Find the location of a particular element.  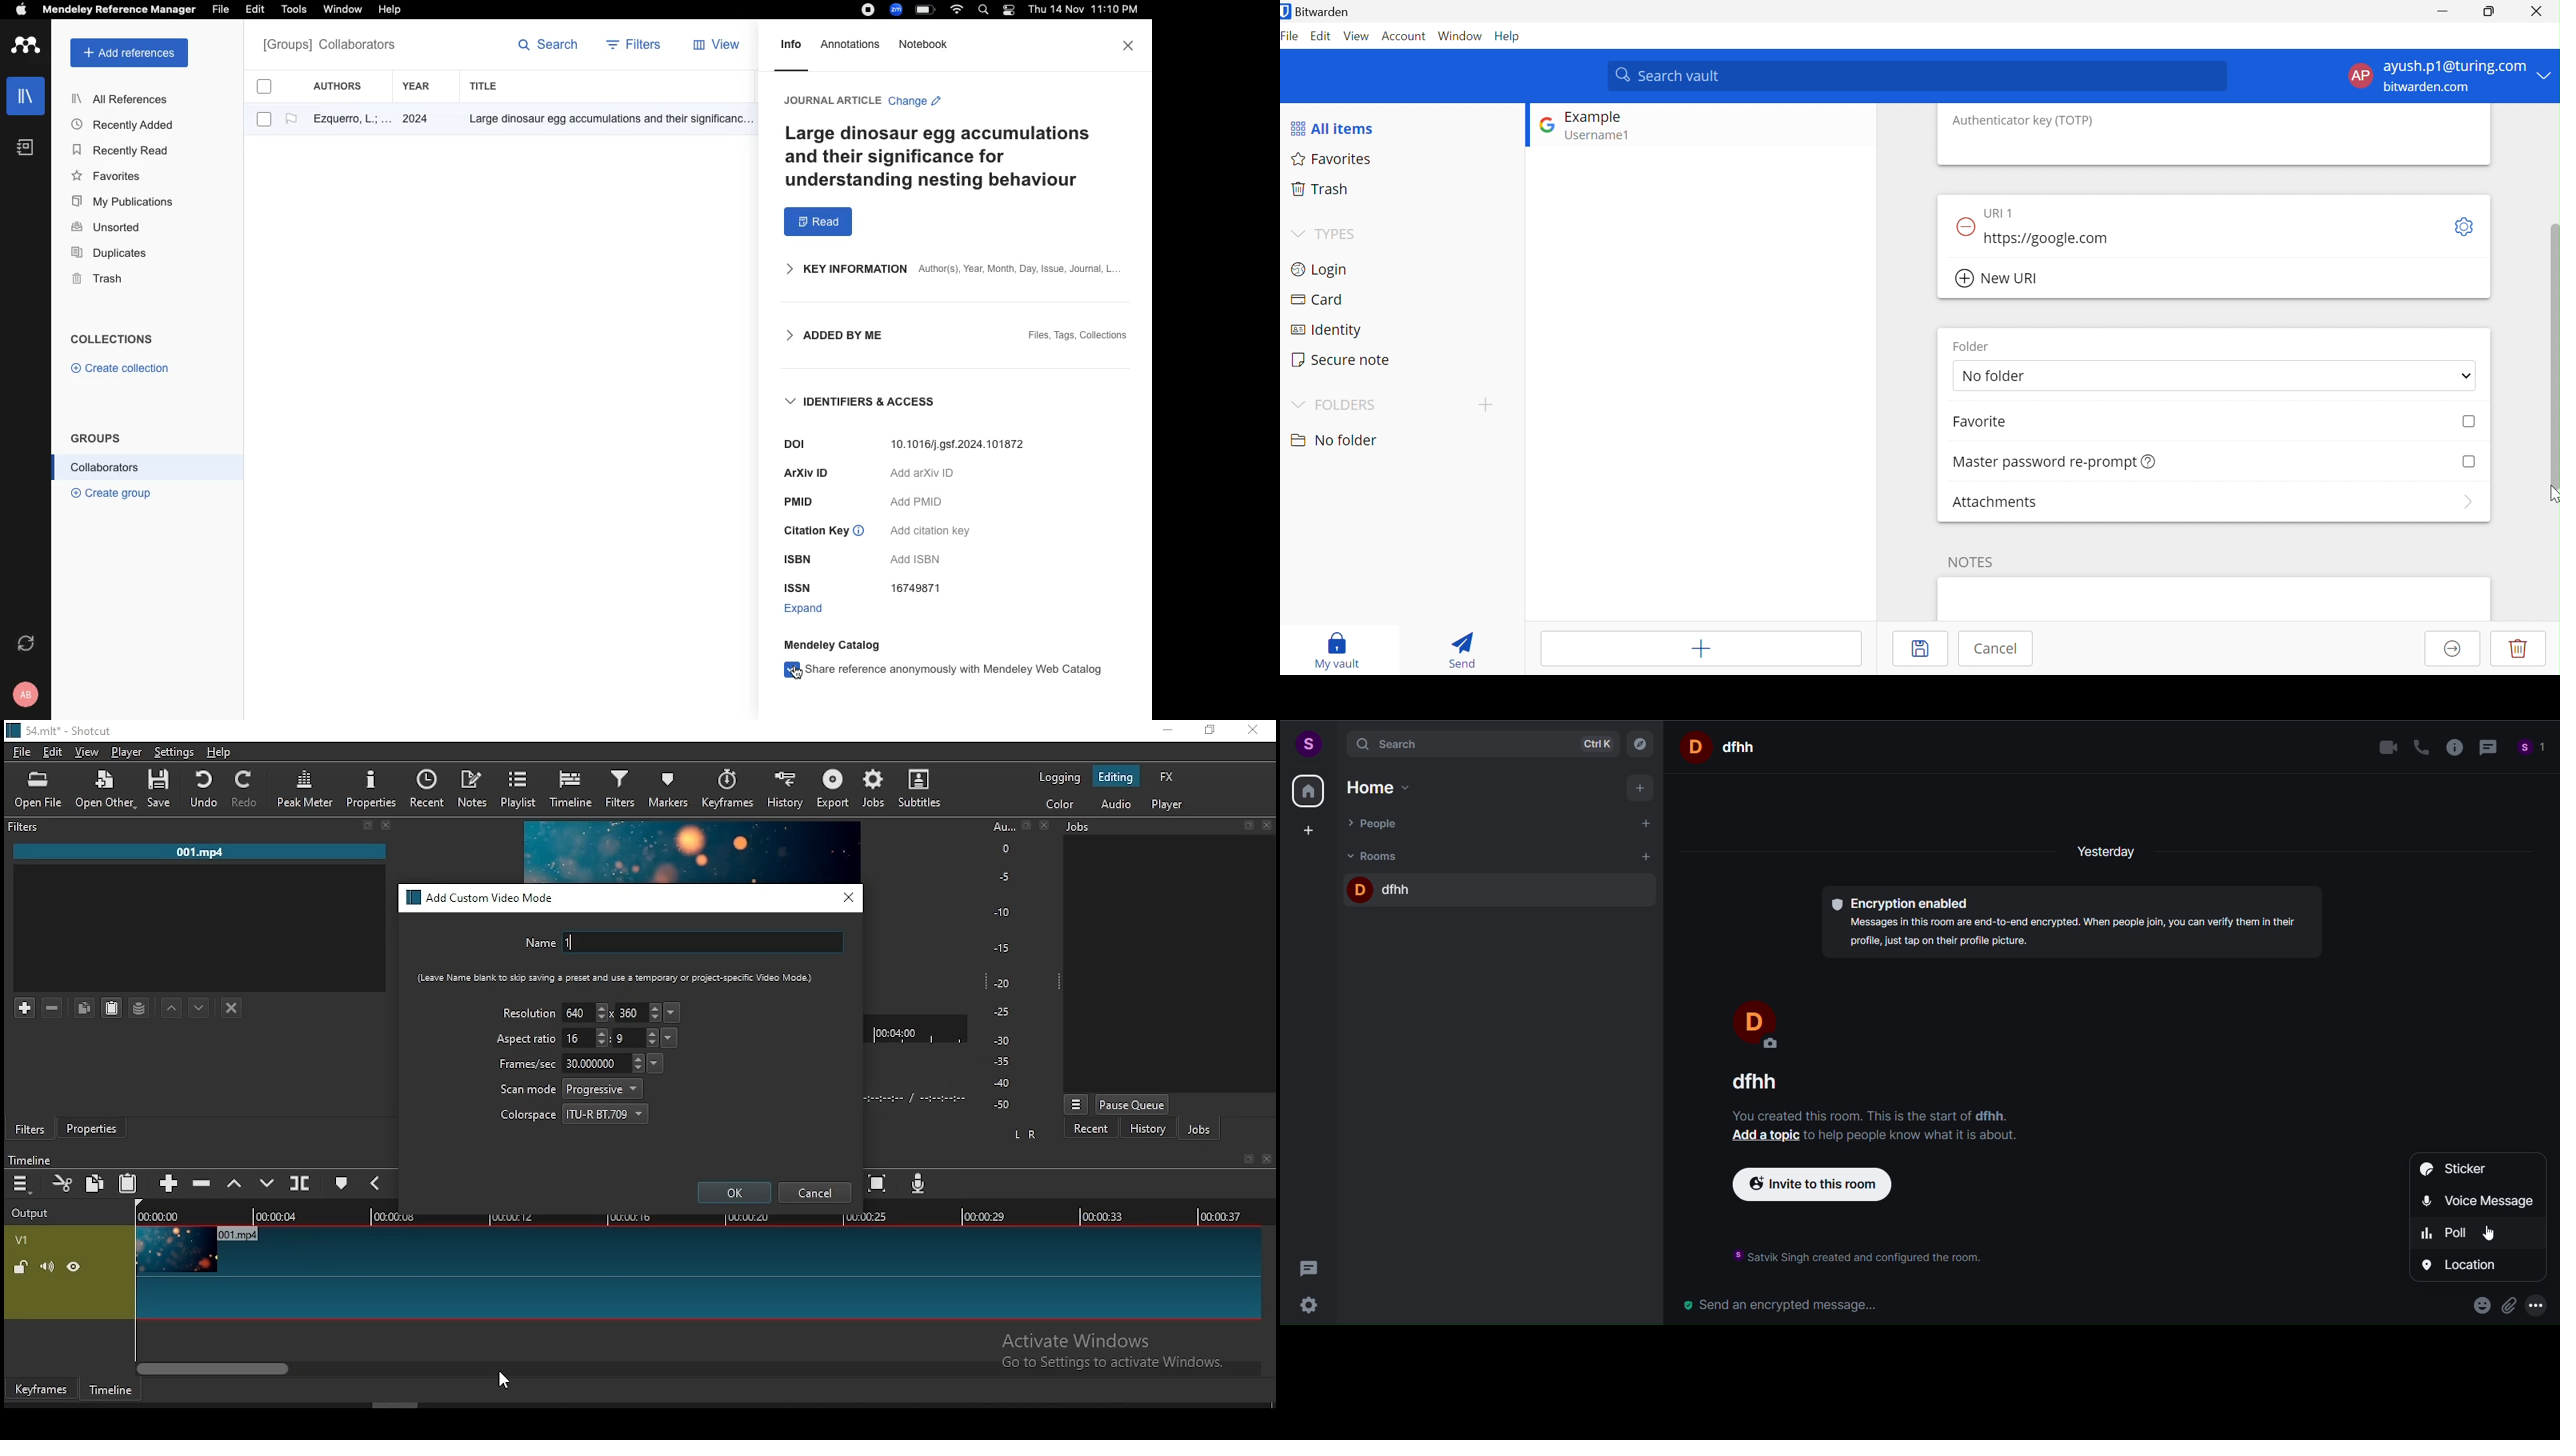

Attachments is located at coordinates (1995, 502).